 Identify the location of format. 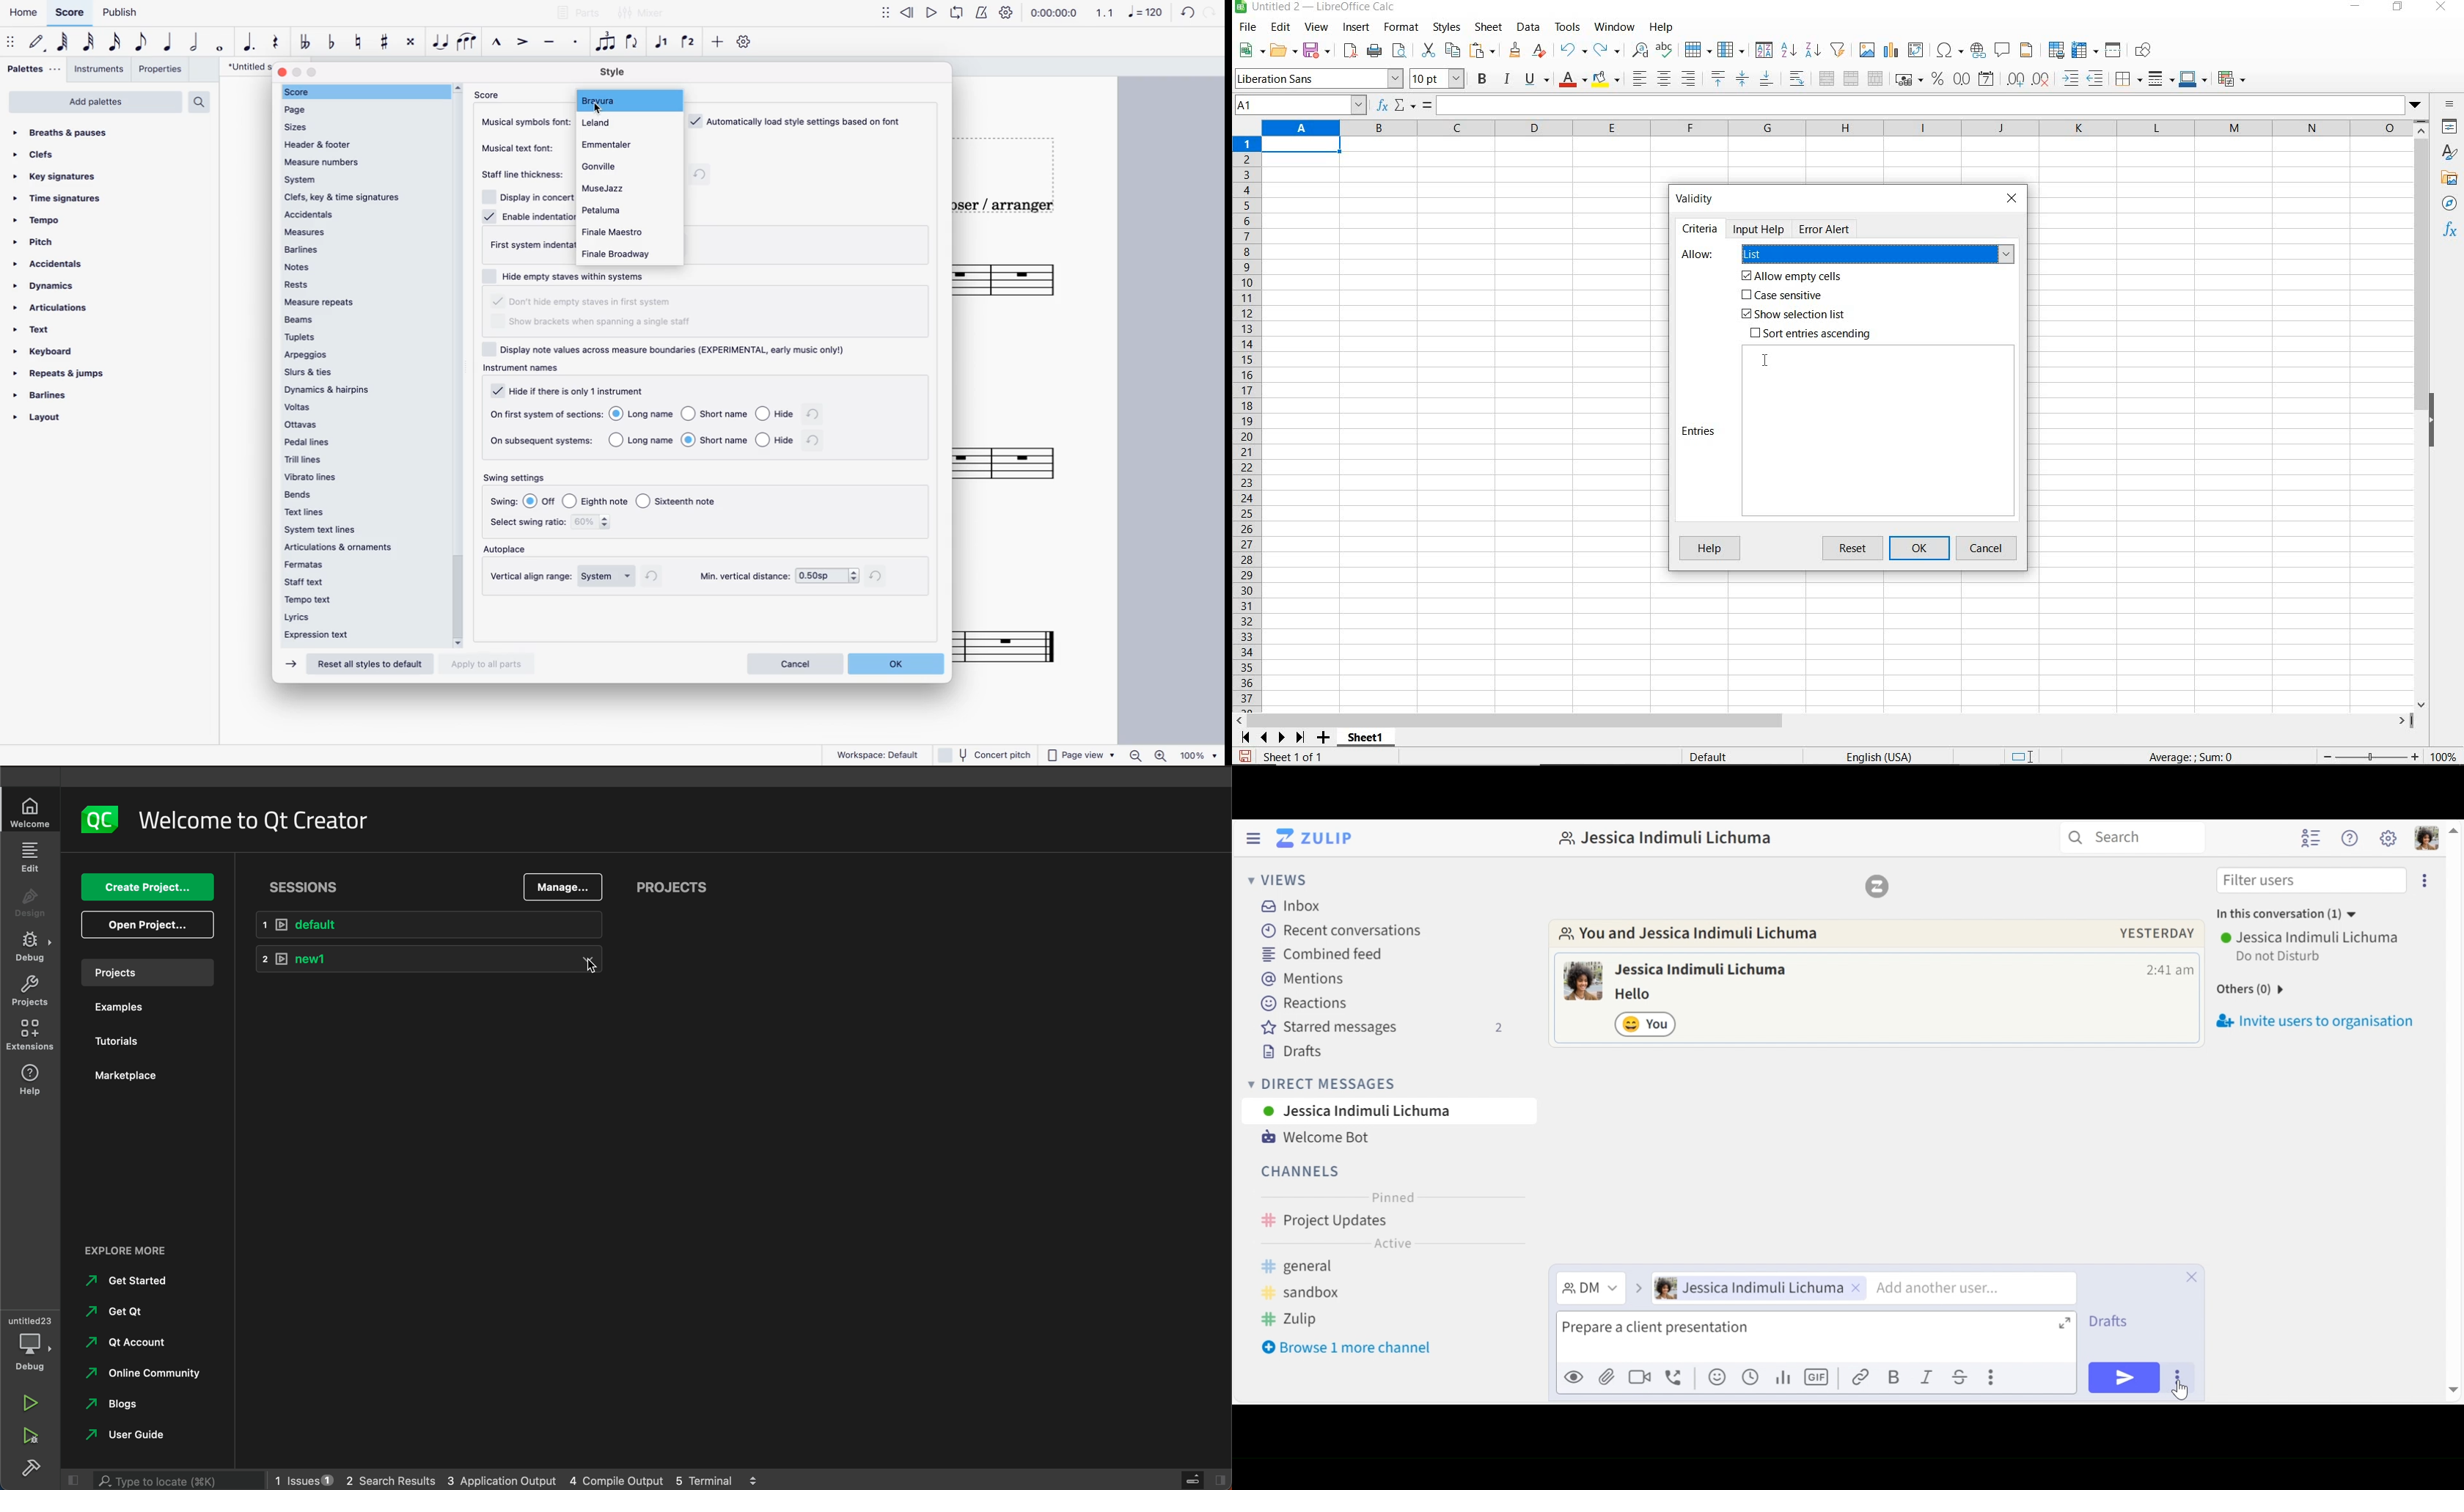
(1399, 27).